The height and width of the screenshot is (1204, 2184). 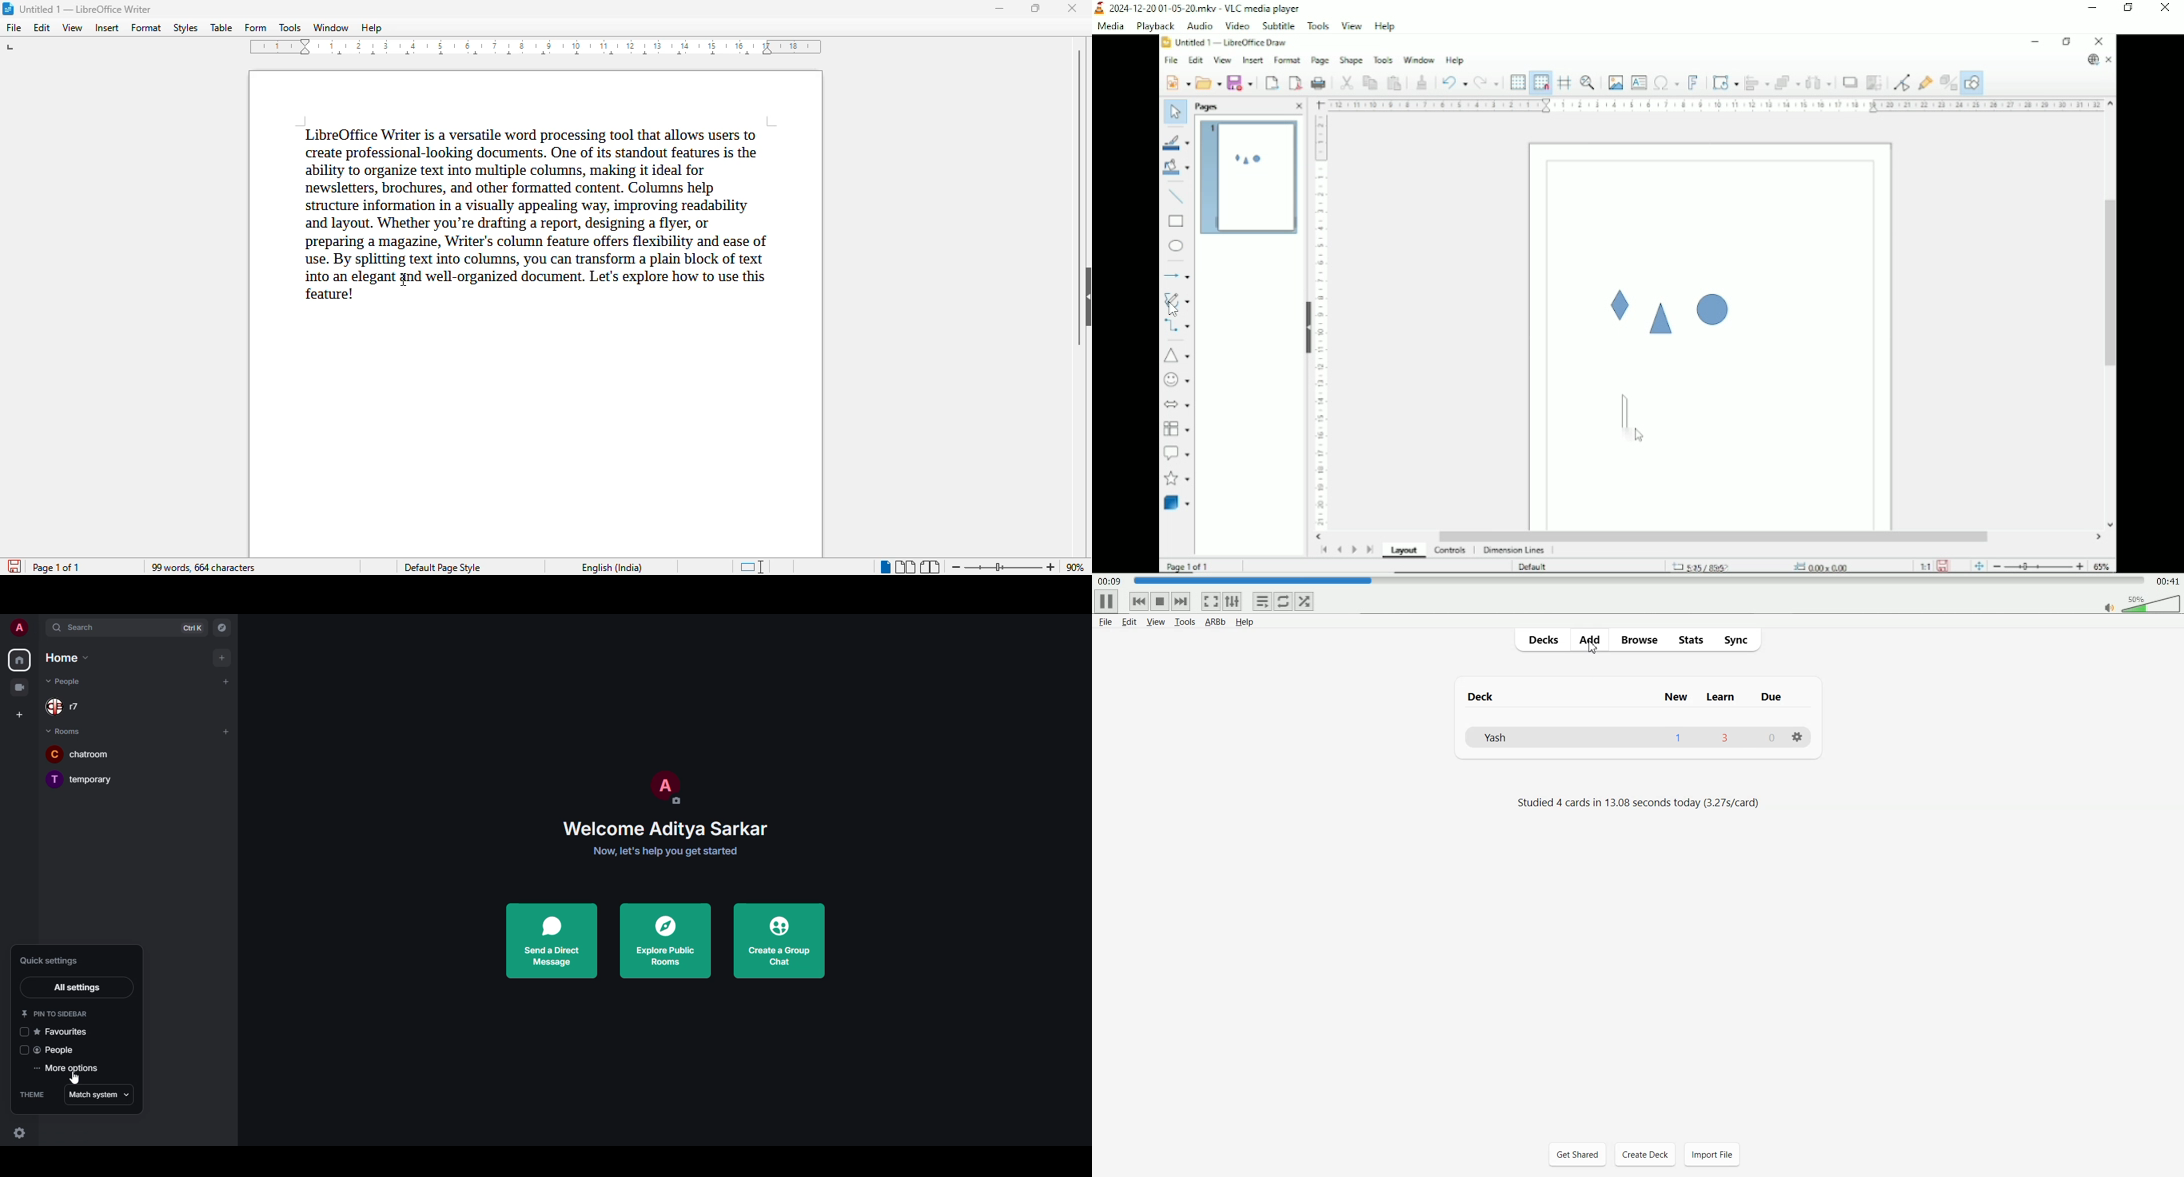 What do you see at coordinates (1690, 640) in the screenshot?
I see `Stats` at bounding box center [1690, 640].